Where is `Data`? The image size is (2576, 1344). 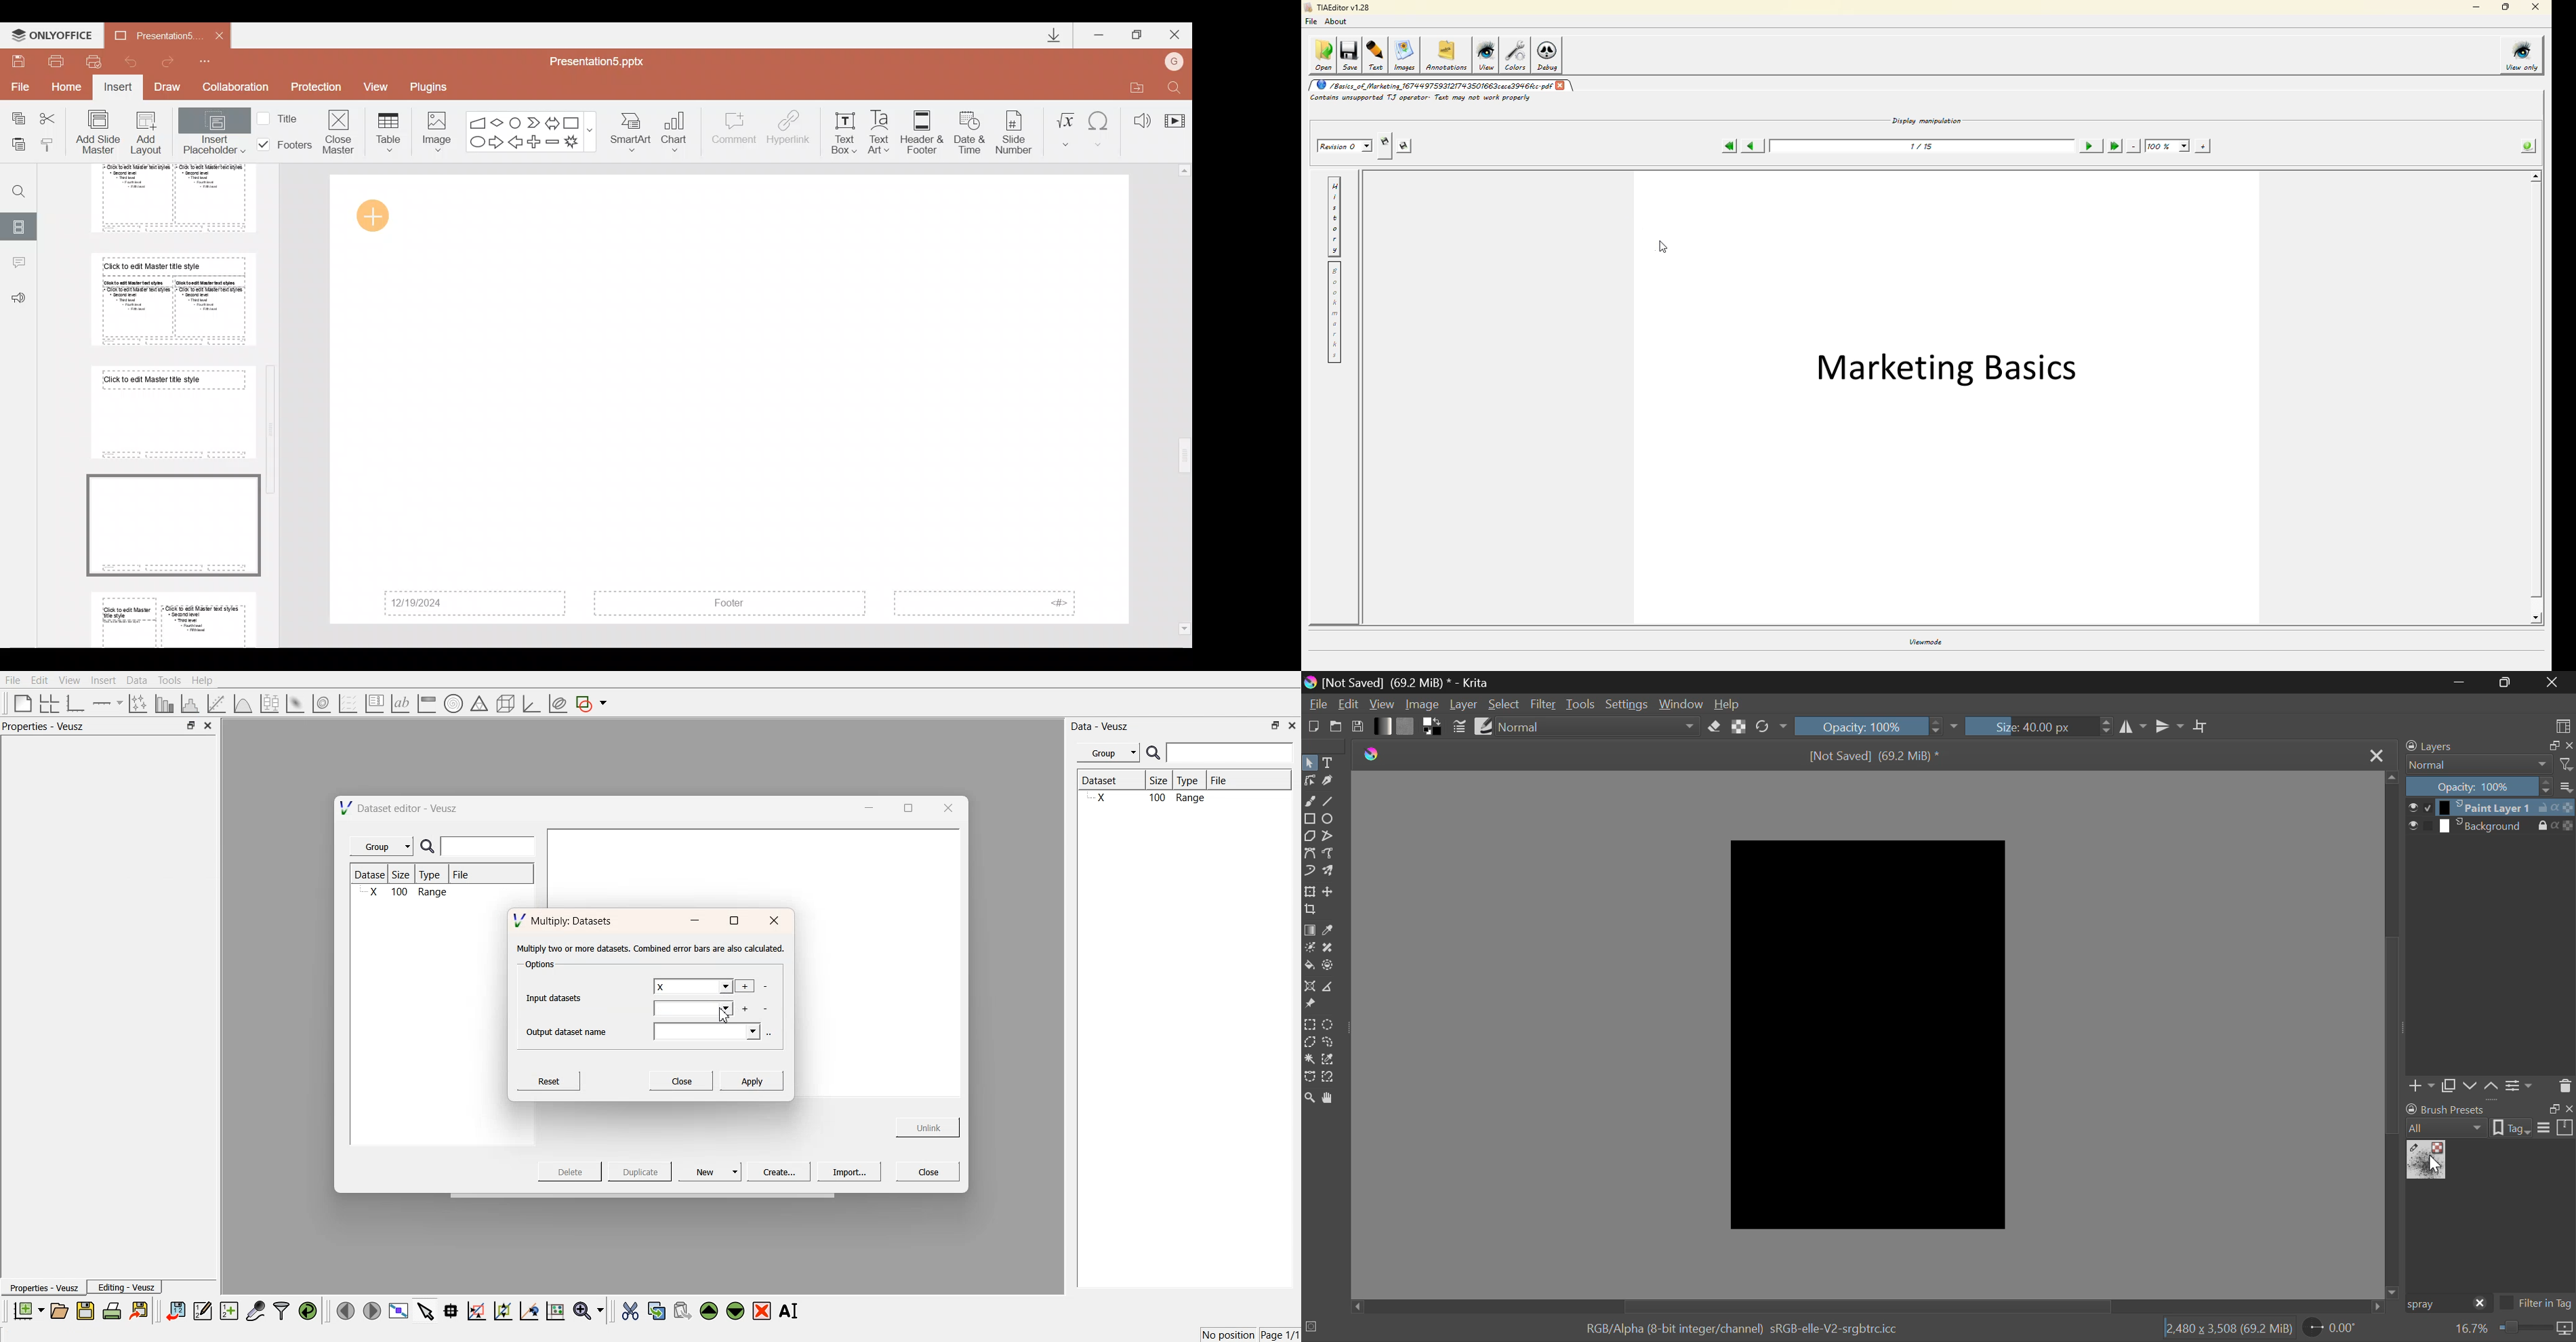
Data is located at coordinates (136, 680).